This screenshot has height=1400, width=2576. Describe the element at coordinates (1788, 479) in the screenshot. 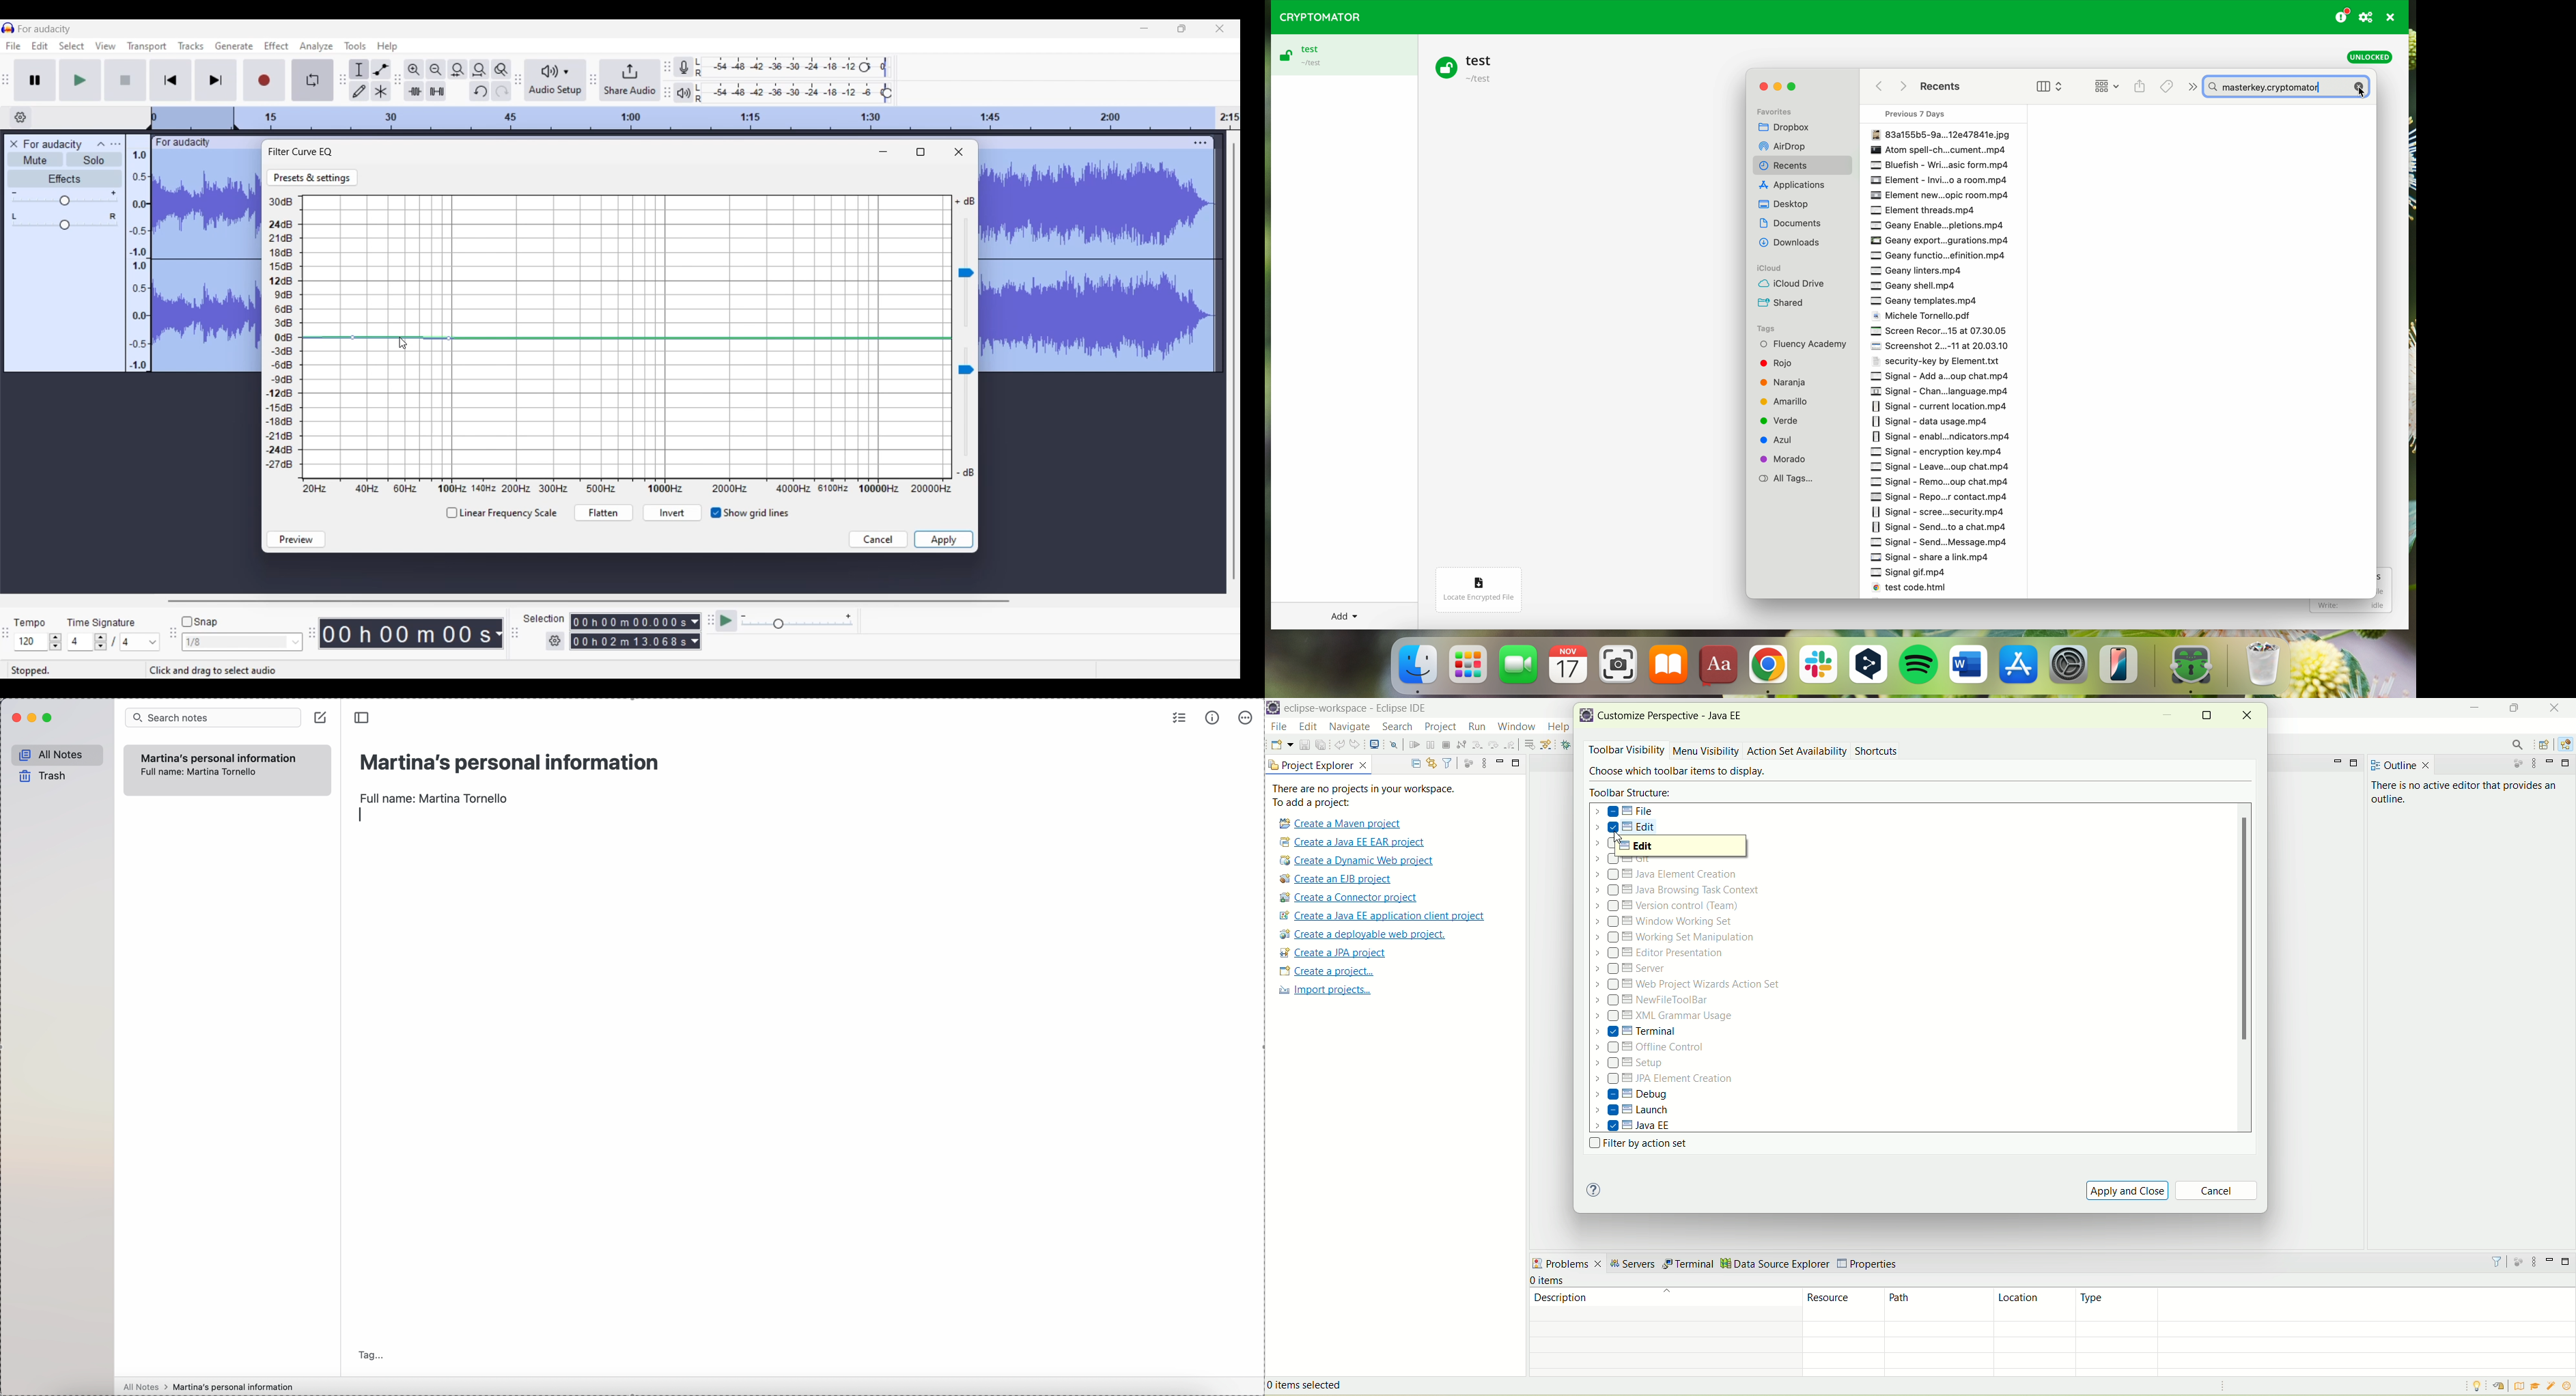

I see `All Tags` at that location.